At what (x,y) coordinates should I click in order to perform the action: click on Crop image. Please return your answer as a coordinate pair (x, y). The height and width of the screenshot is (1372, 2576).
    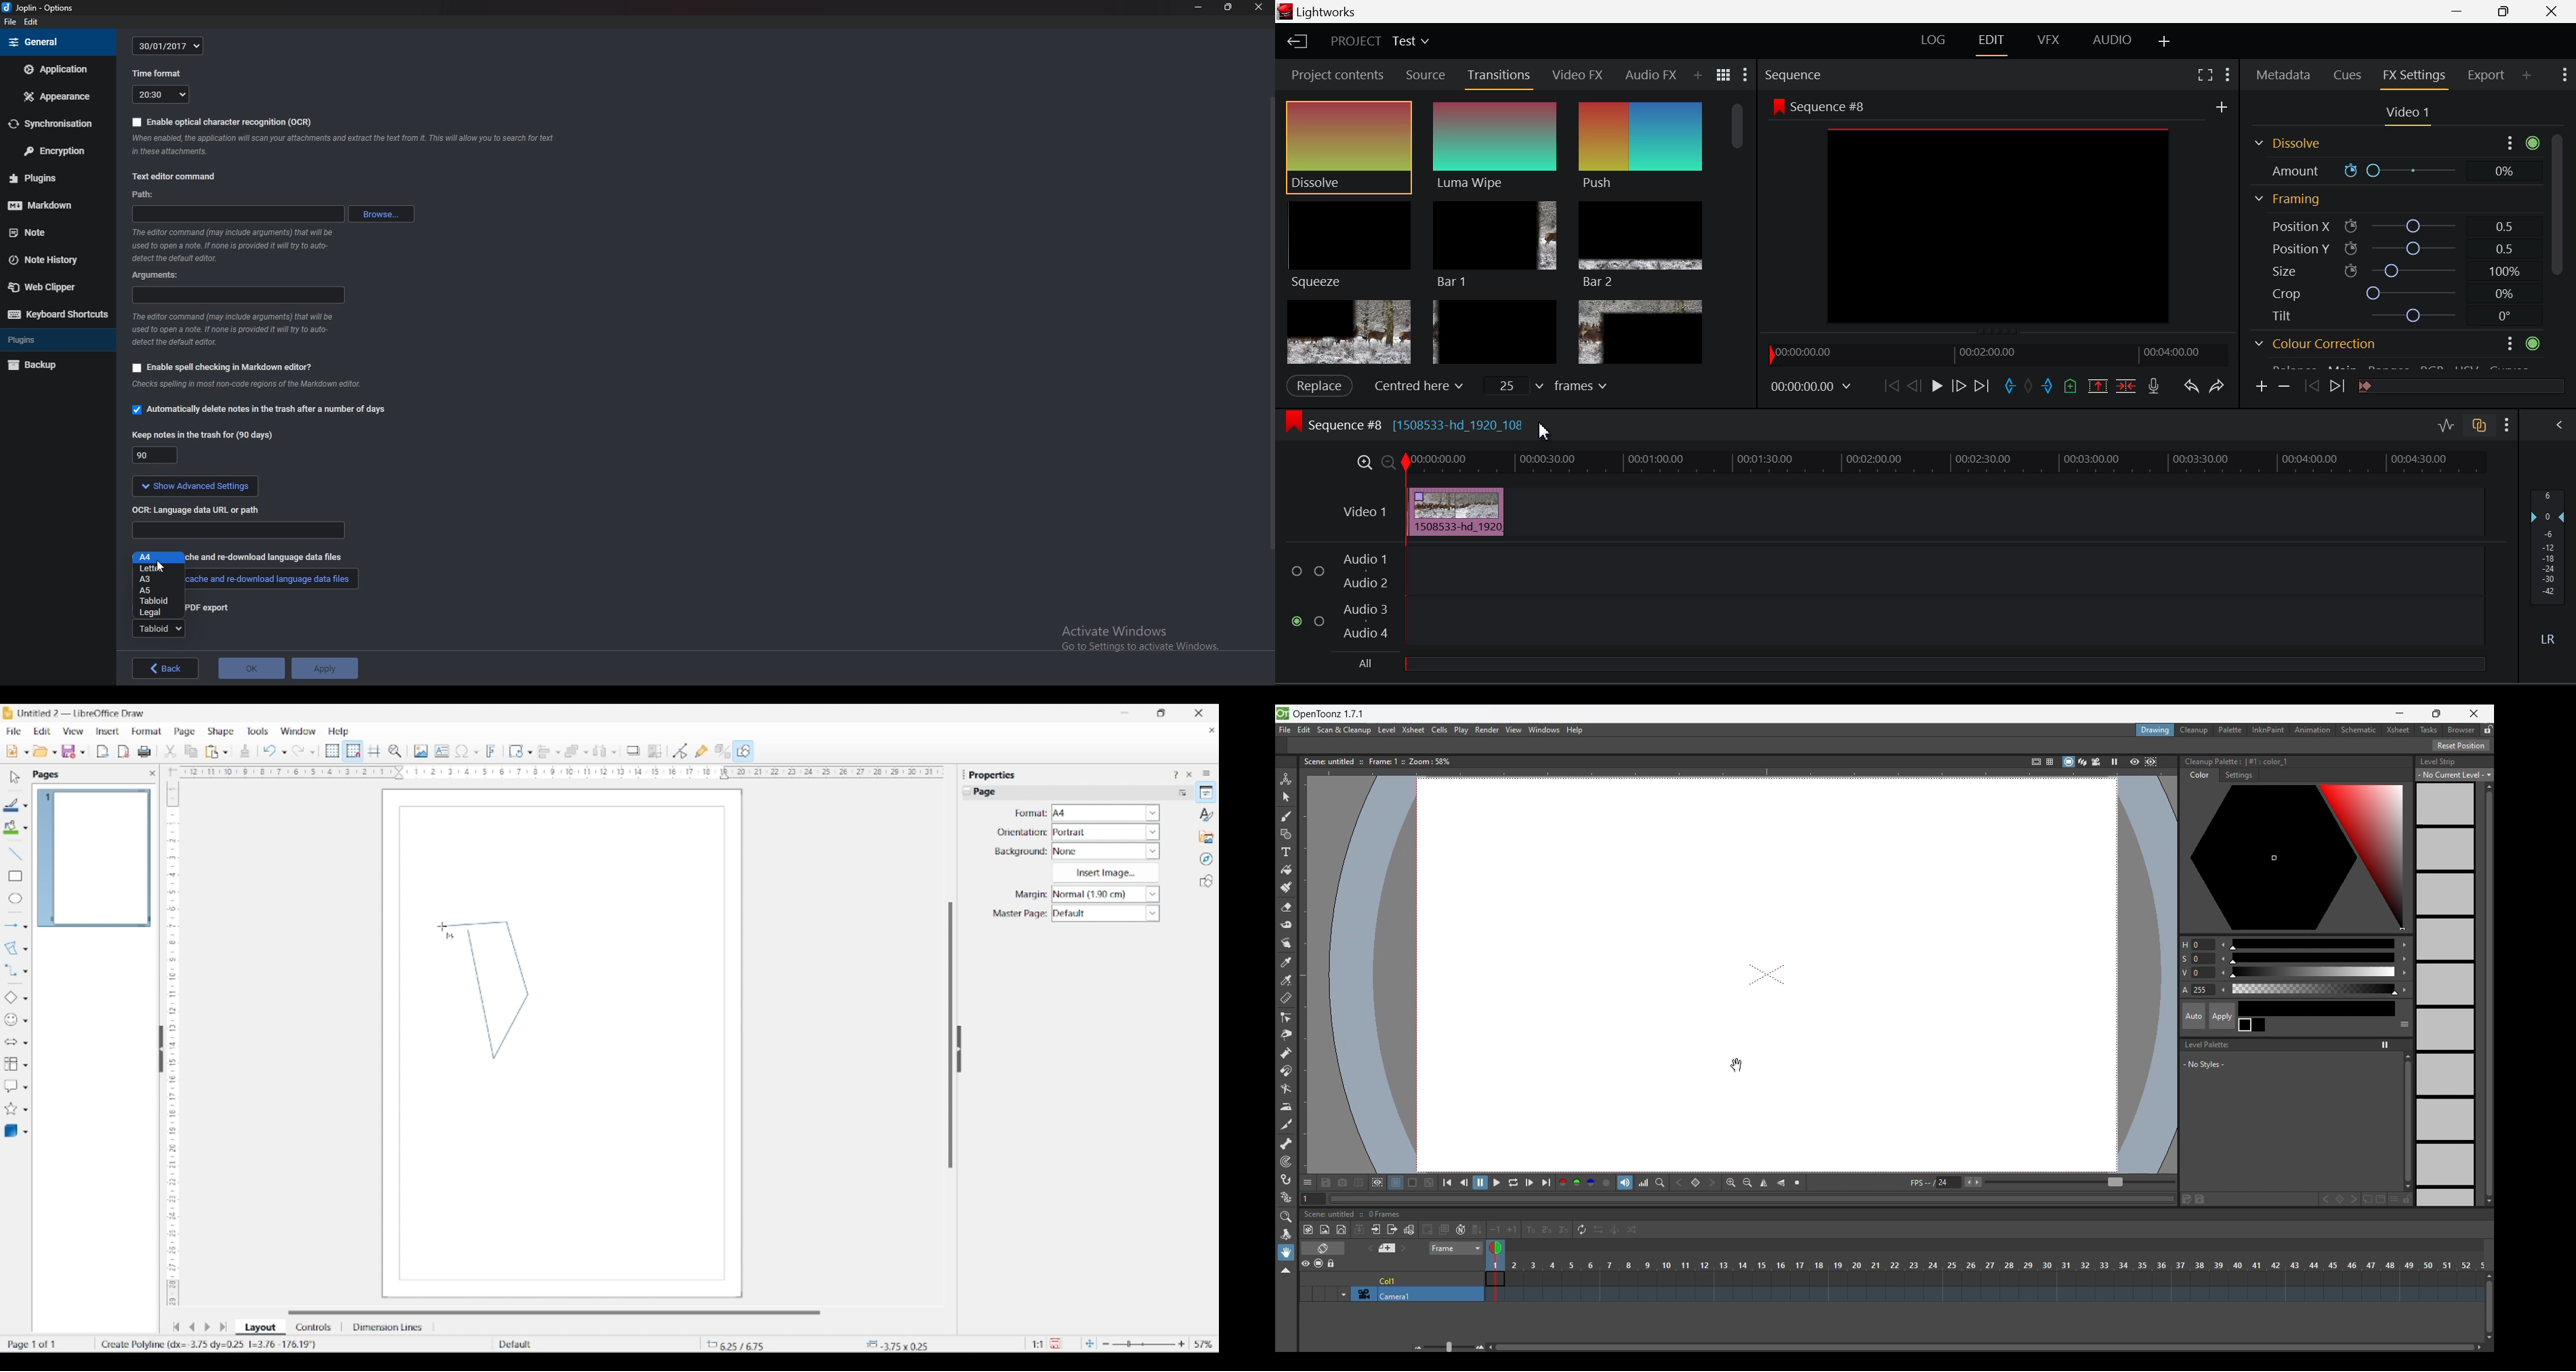
    Looking at the image, I should click on (655, 751).